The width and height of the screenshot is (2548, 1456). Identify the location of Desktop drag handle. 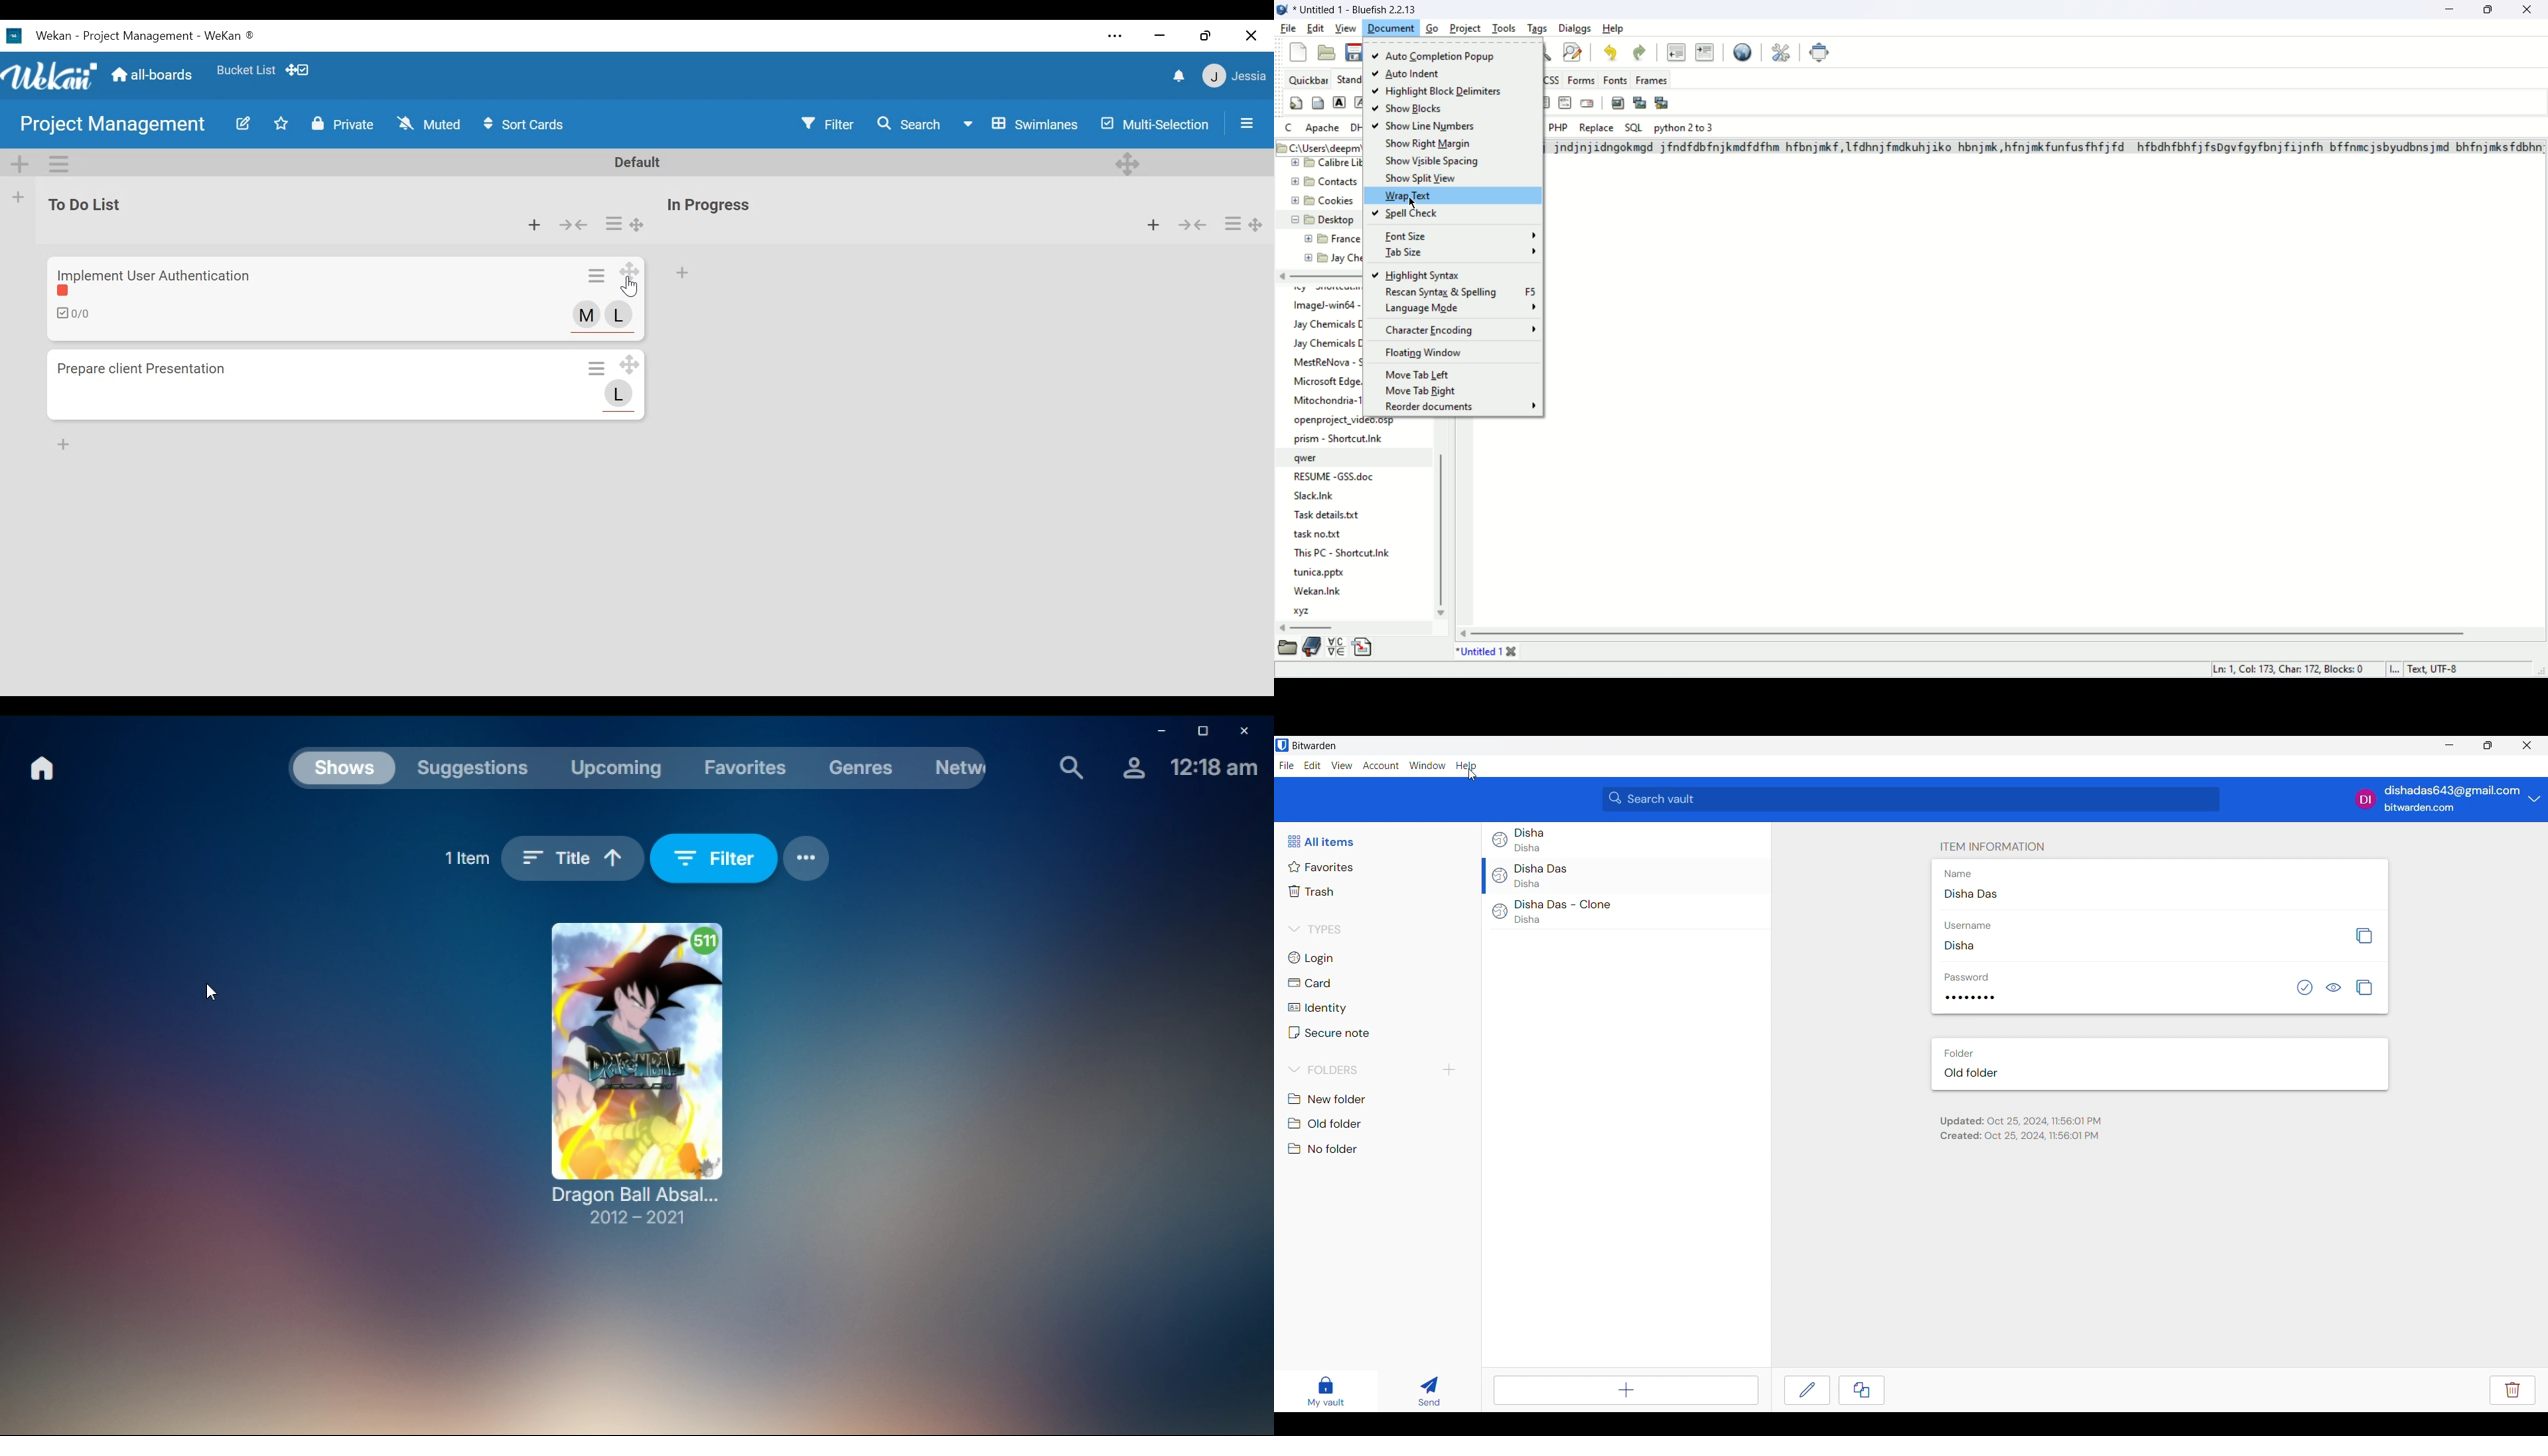
(628, 272).